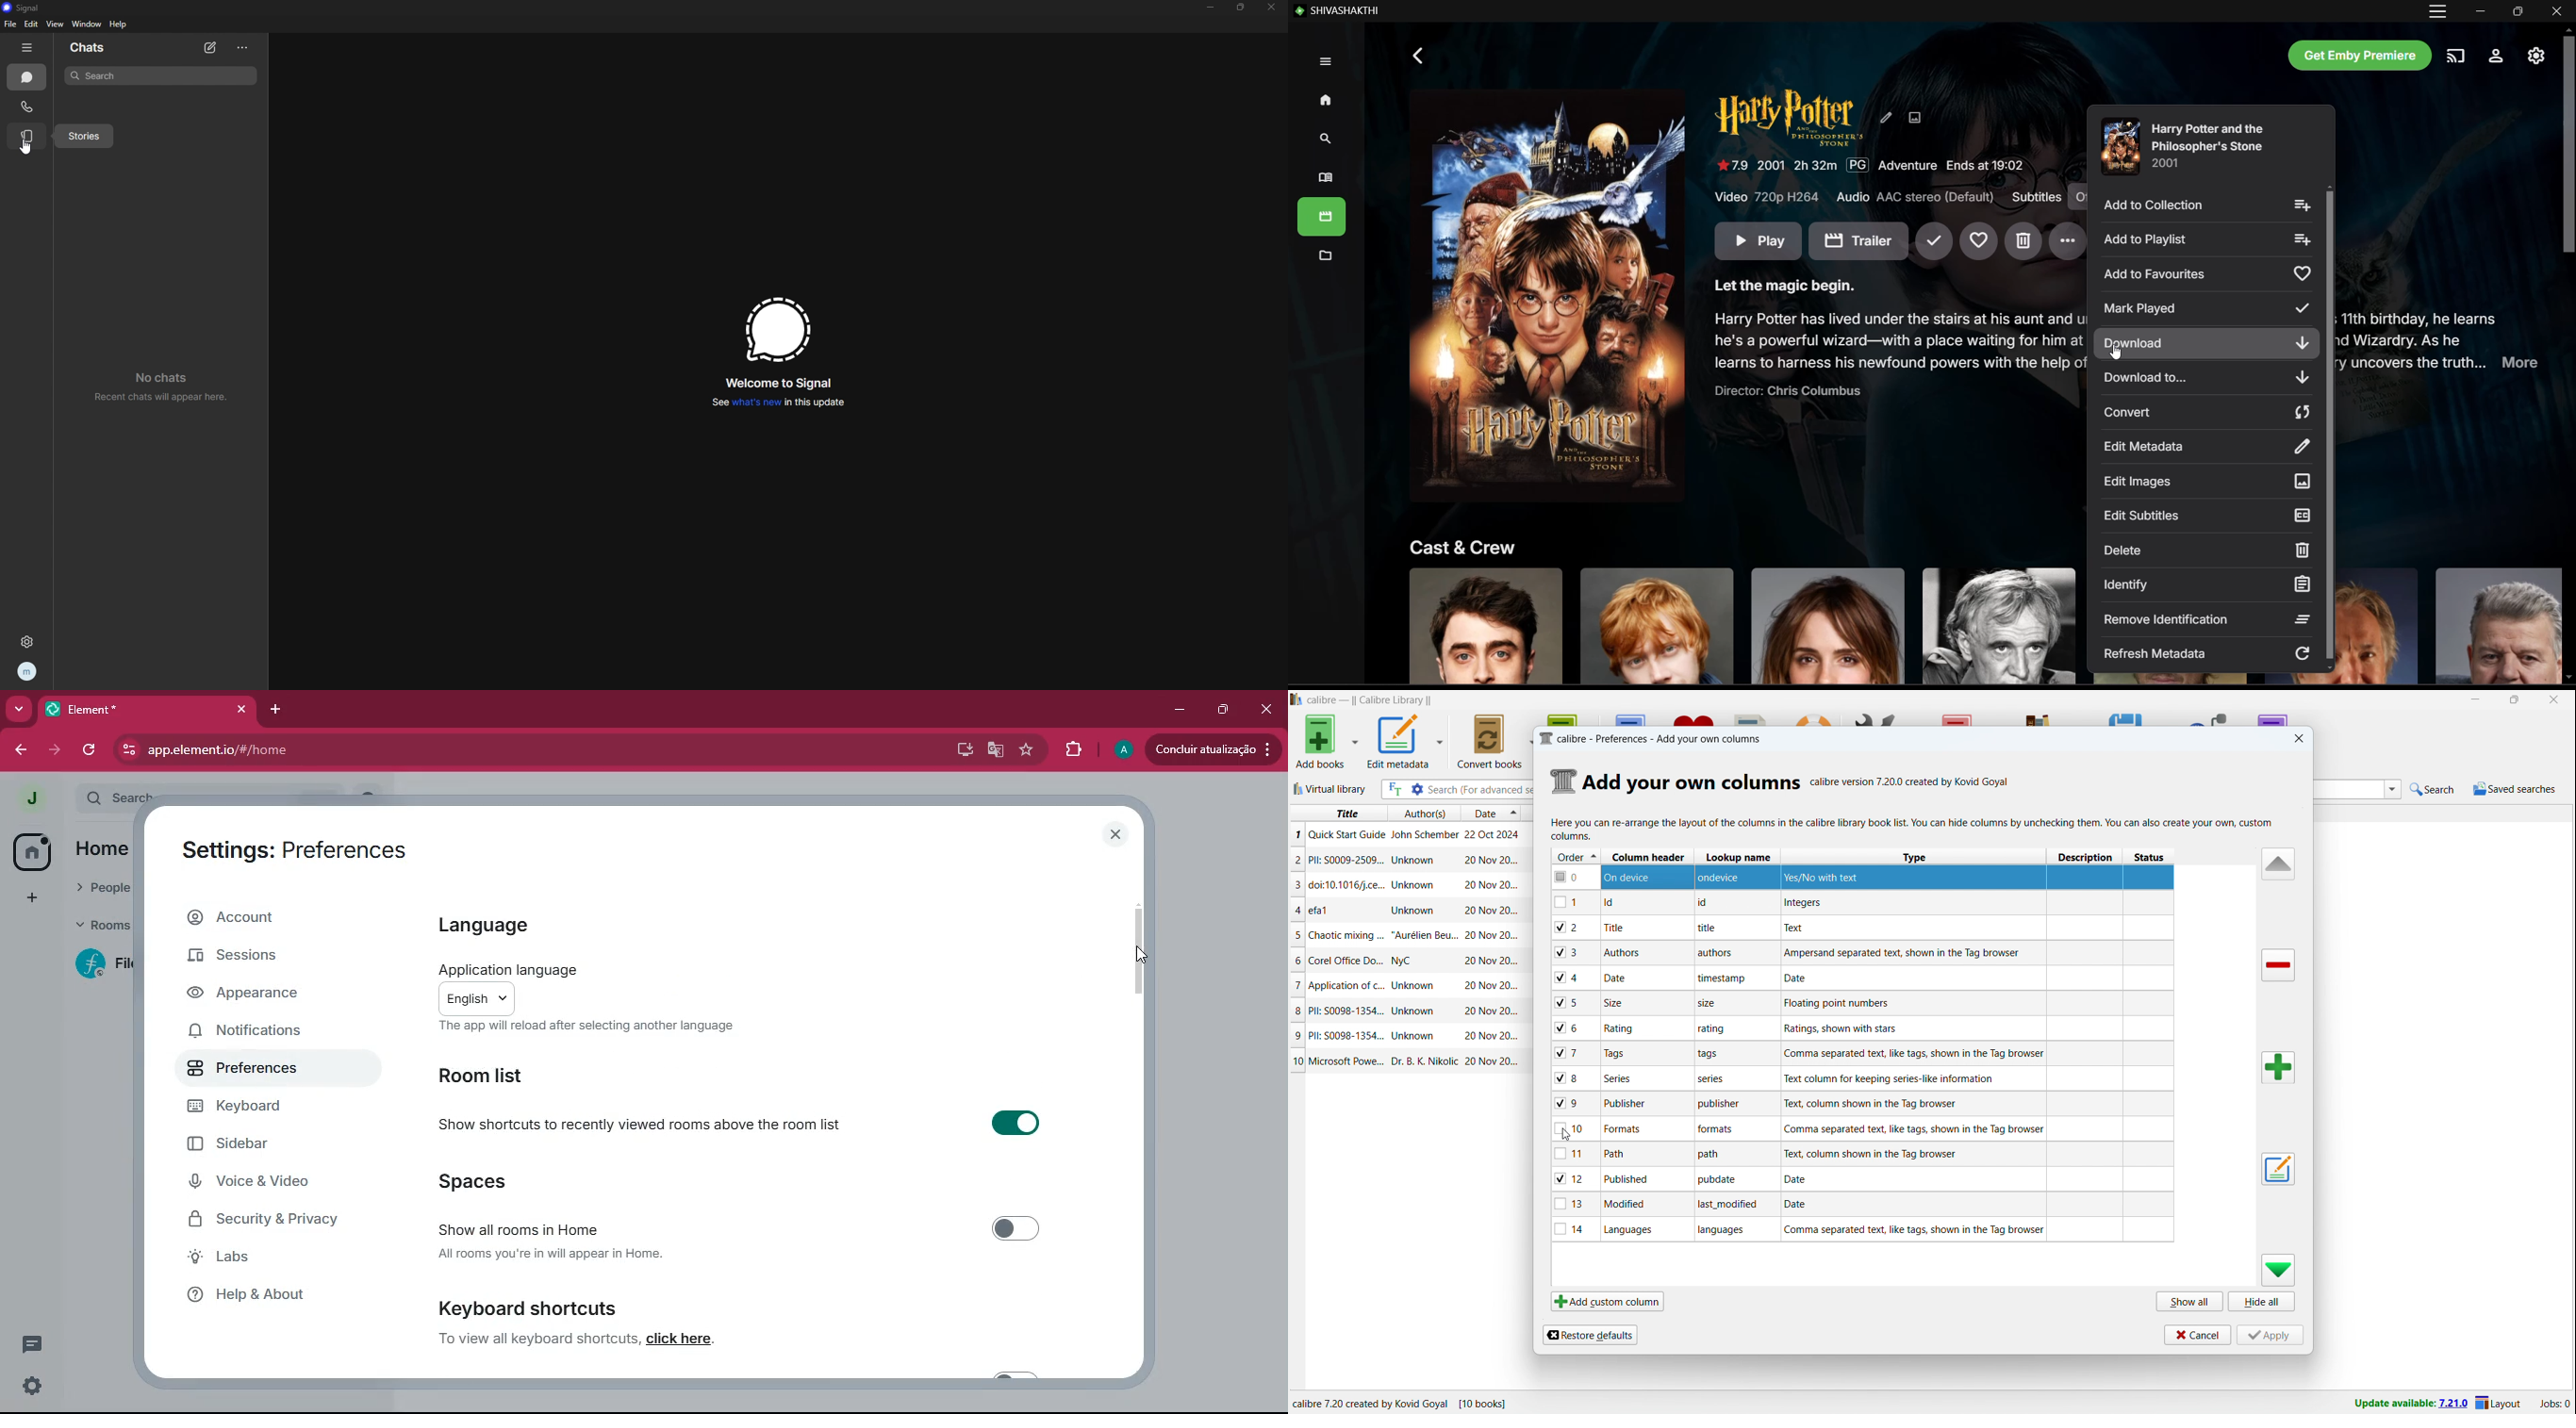 The image size is (2576, 1428). Describe the element at coordinates (477, 998) in the screenshot. I see `english` at that location.